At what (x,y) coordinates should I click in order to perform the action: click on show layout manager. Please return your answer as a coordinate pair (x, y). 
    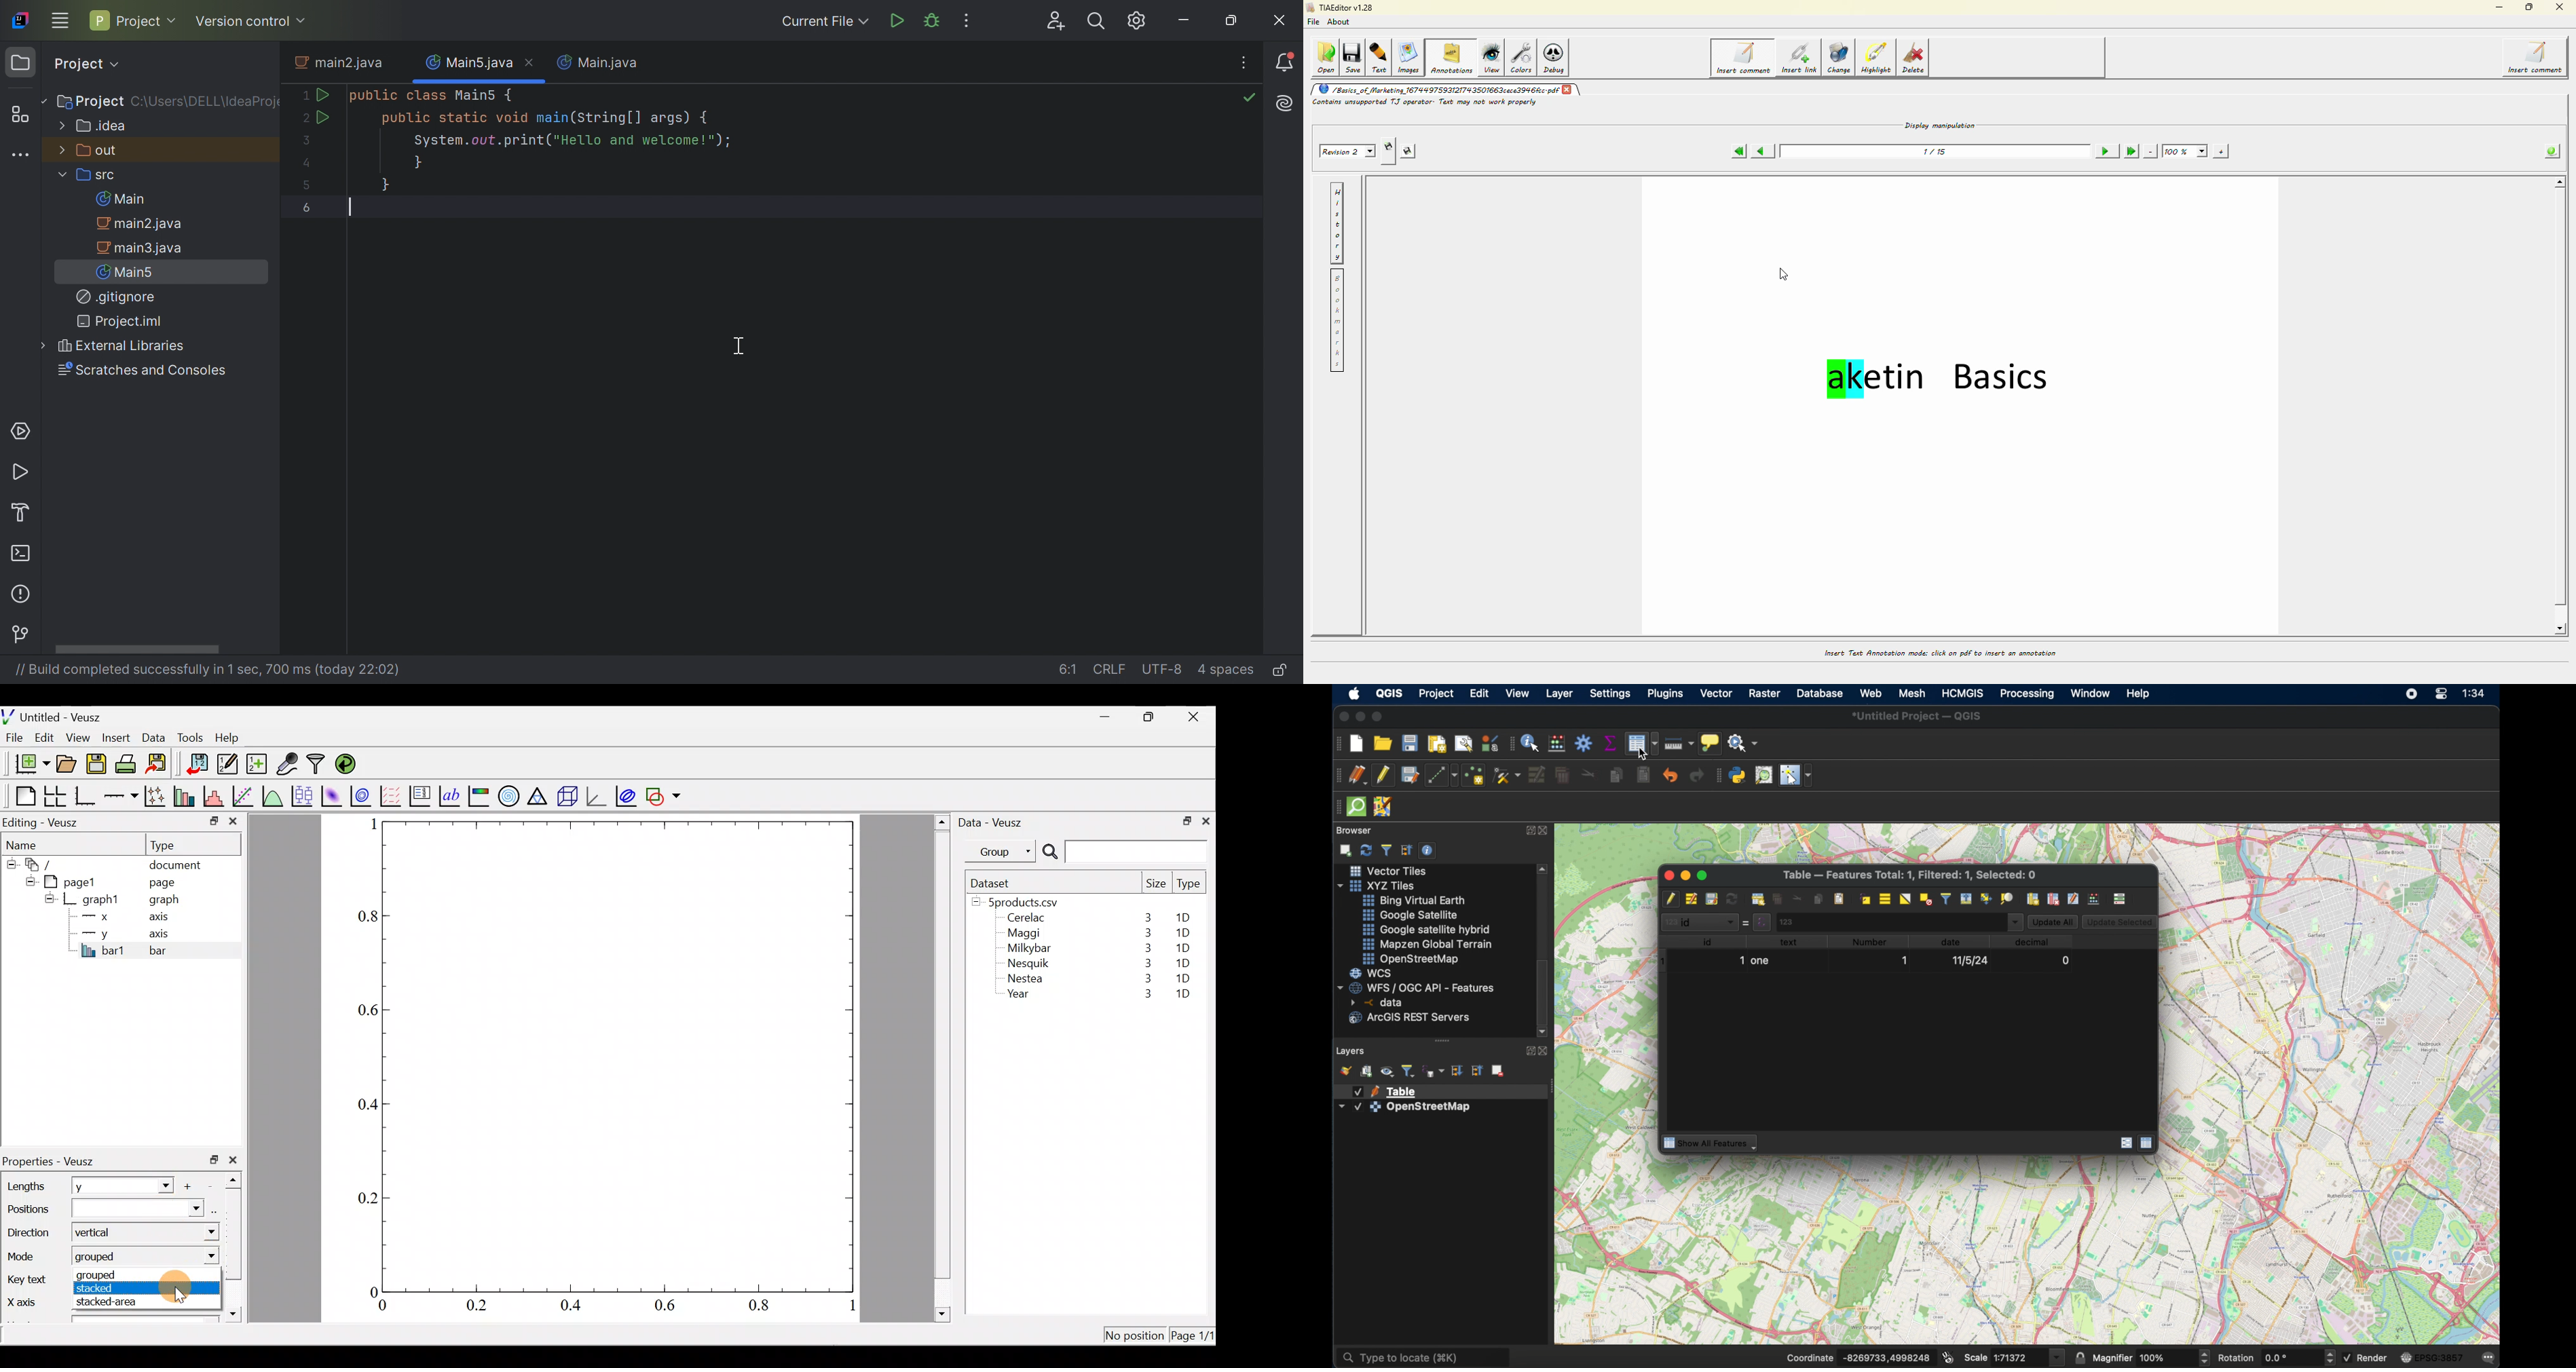
    Looking at the image, I should click on (1464, 744).